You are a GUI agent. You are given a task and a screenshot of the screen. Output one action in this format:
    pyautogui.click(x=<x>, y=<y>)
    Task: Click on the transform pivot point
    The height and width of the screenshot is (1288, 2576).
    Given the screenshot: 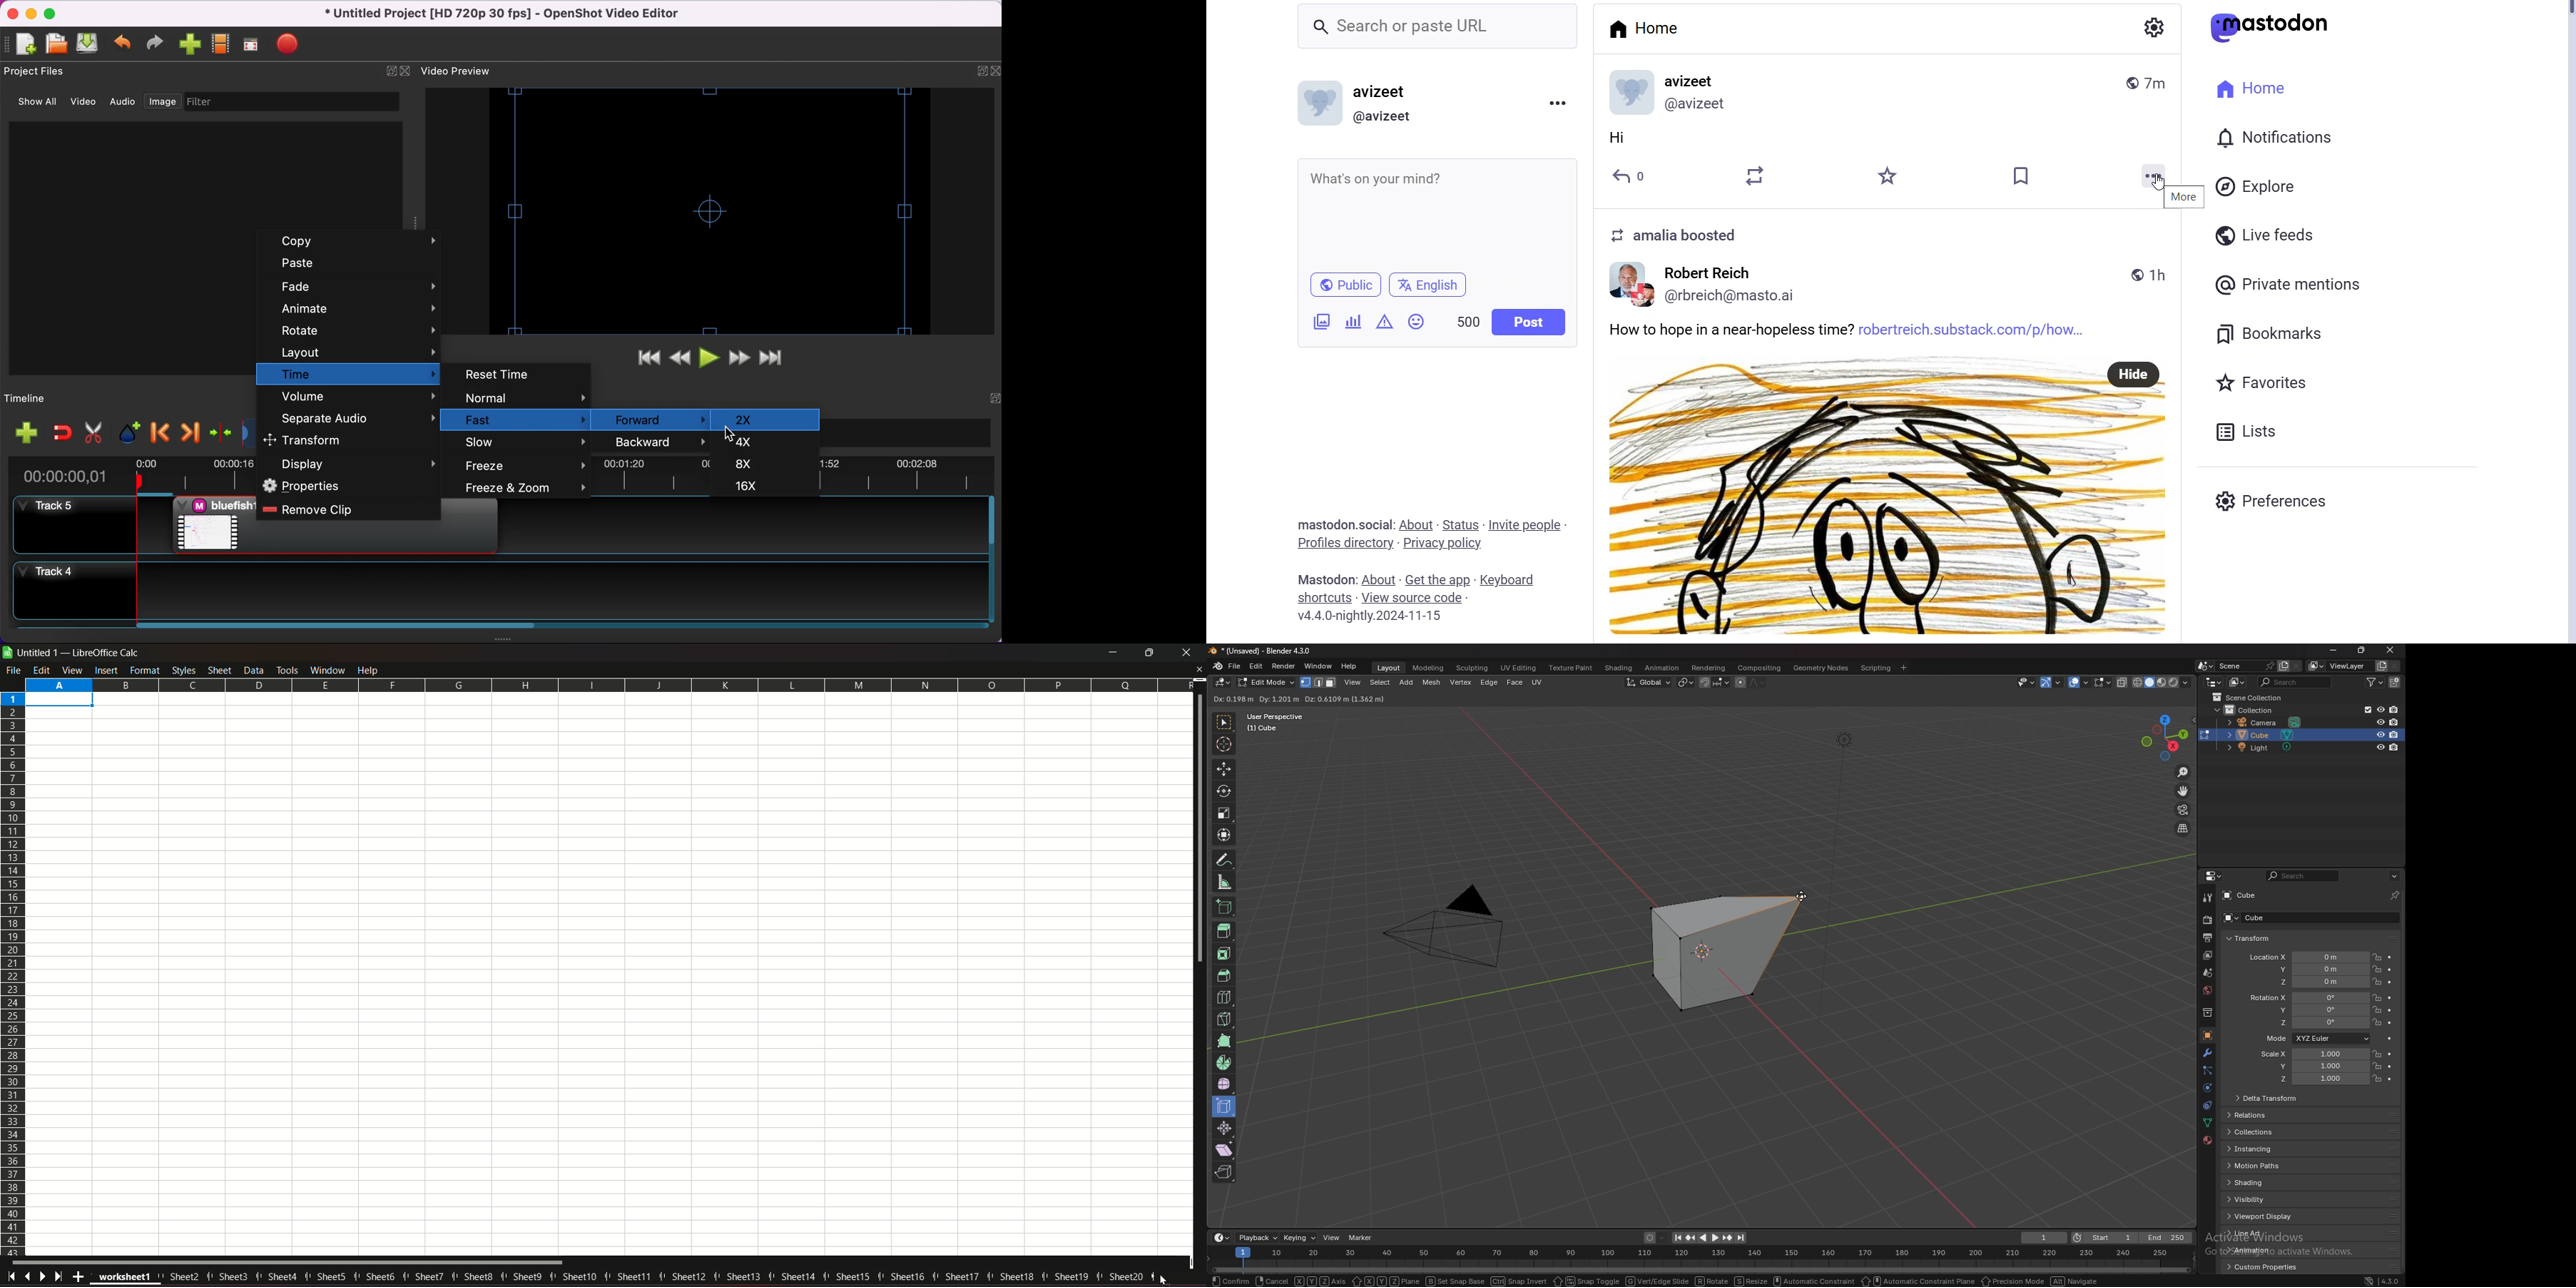 What is the action you would take?
    pyautogui.click(x=1686, y=682)
    